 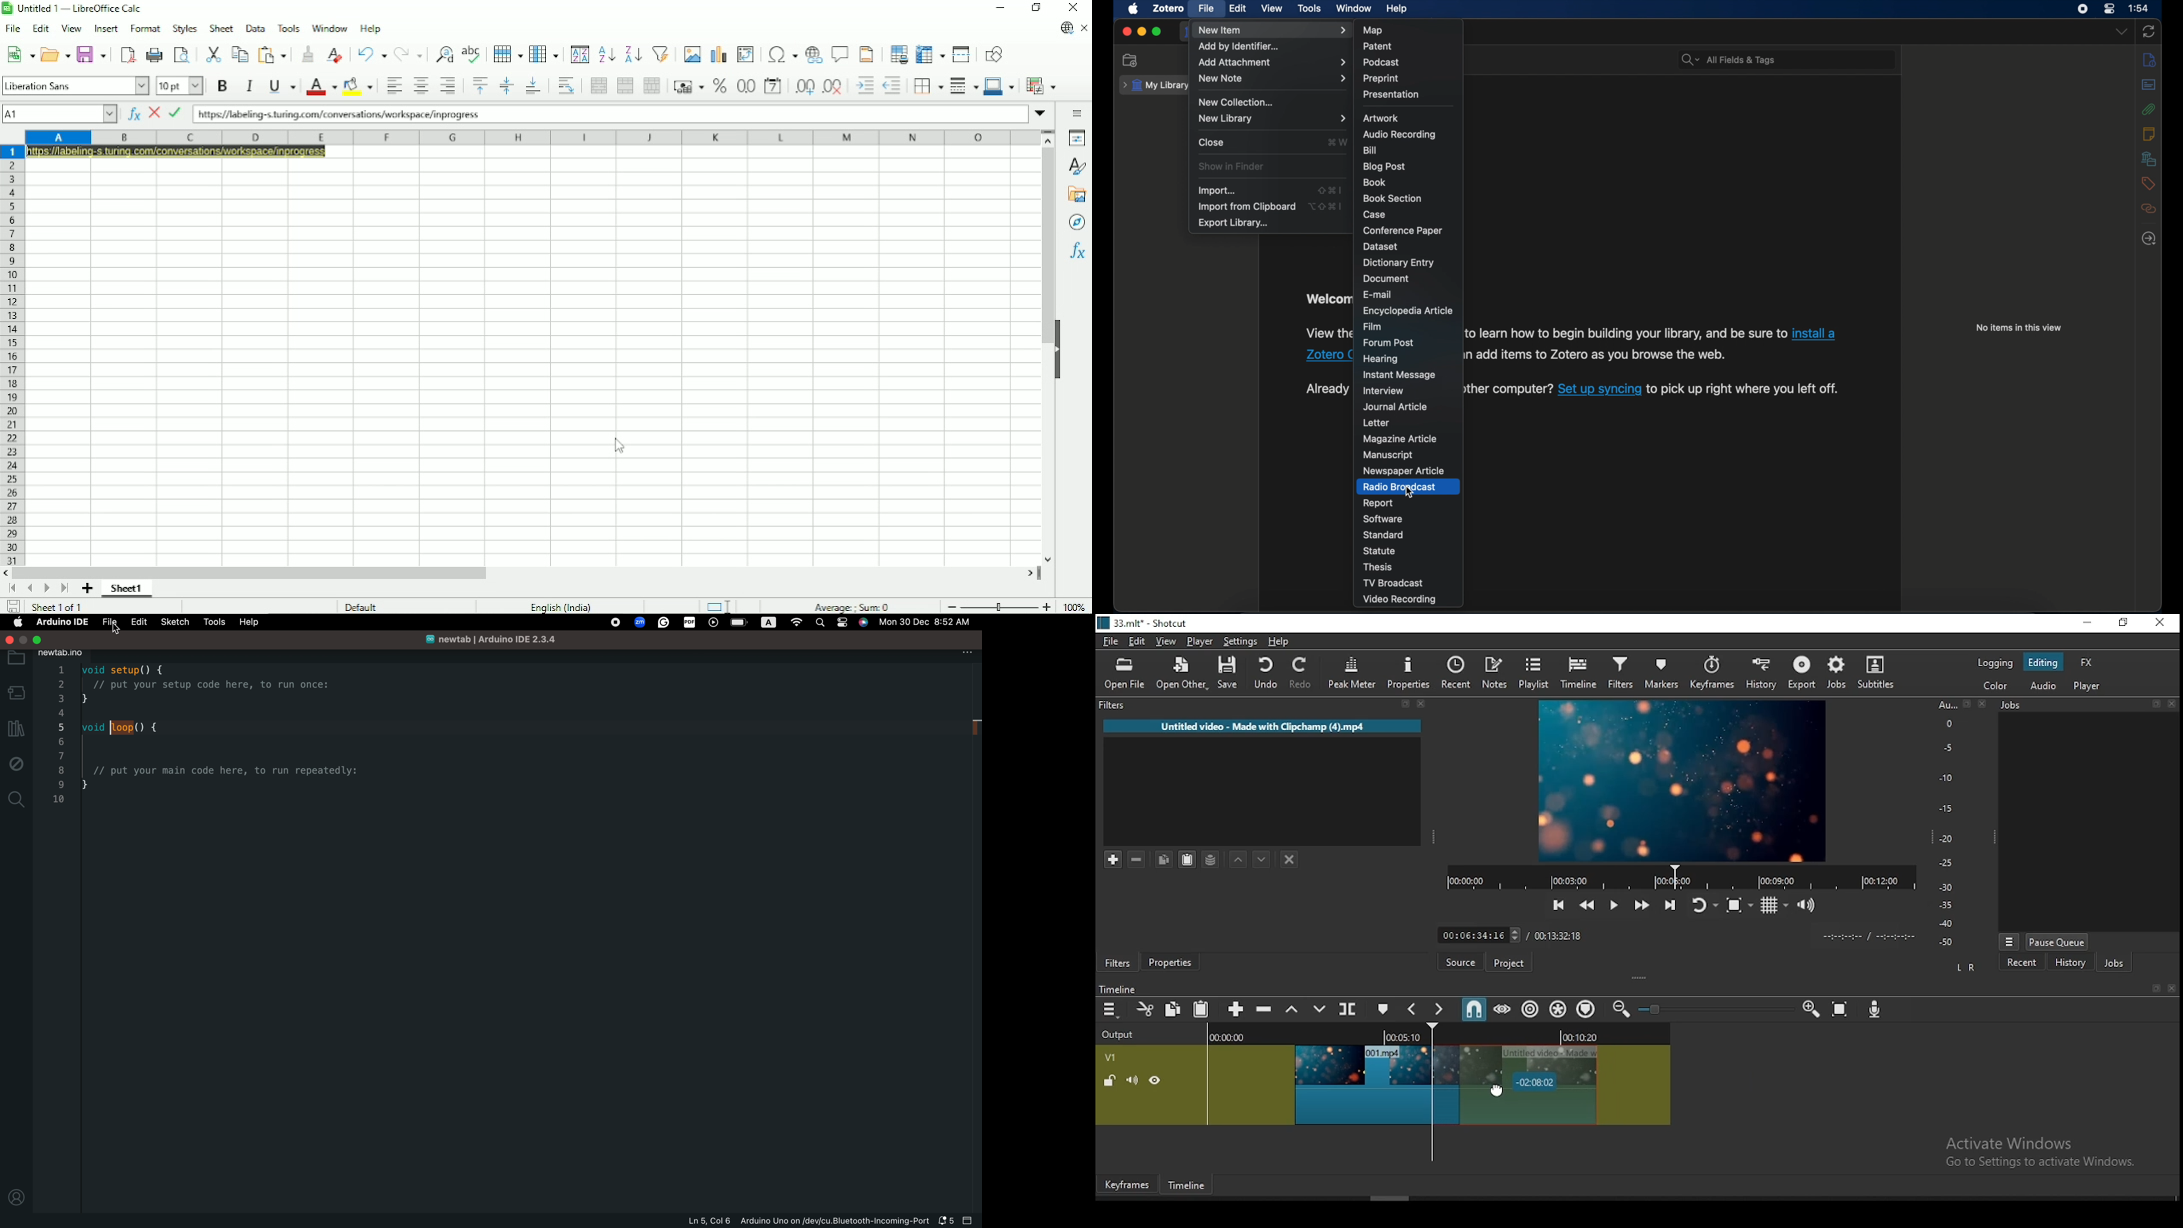 What do you see at coordinates (1400, 375) in the screenshot?
I see `instant message` at bounding box center [1400, 375].